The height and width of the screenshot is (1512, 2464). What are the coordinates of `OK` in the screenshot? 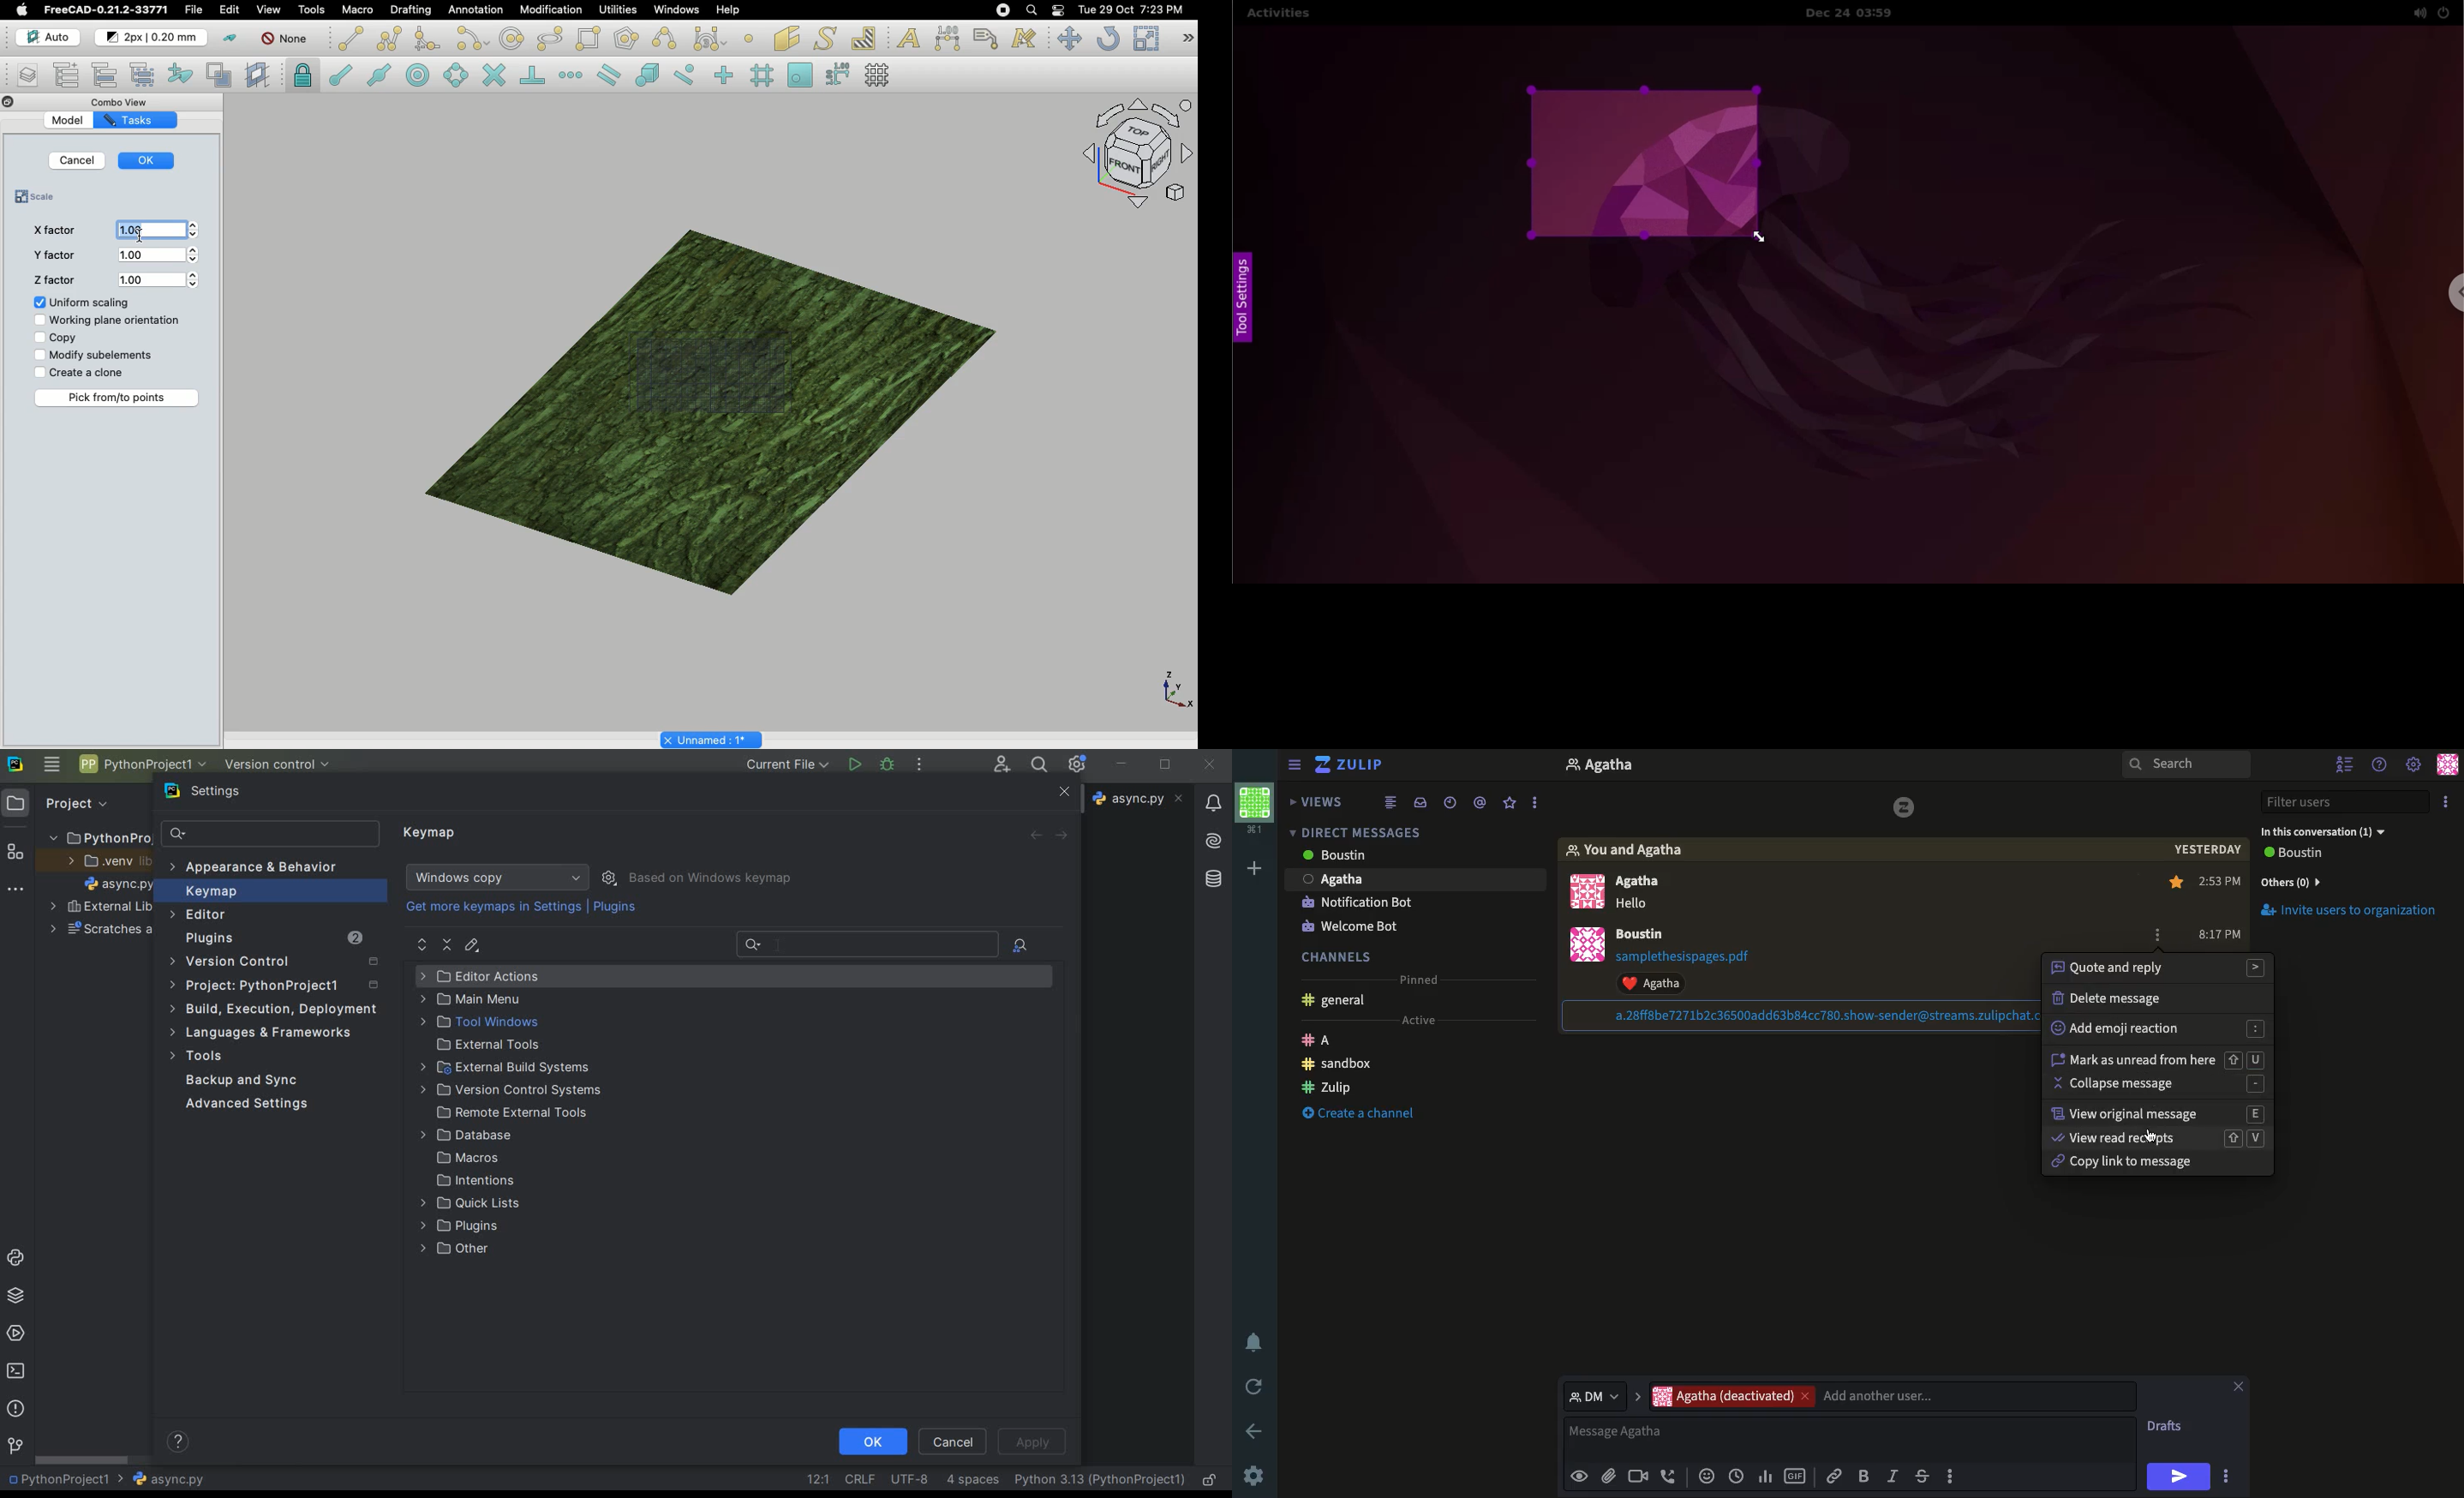 It's located at (149, 158).